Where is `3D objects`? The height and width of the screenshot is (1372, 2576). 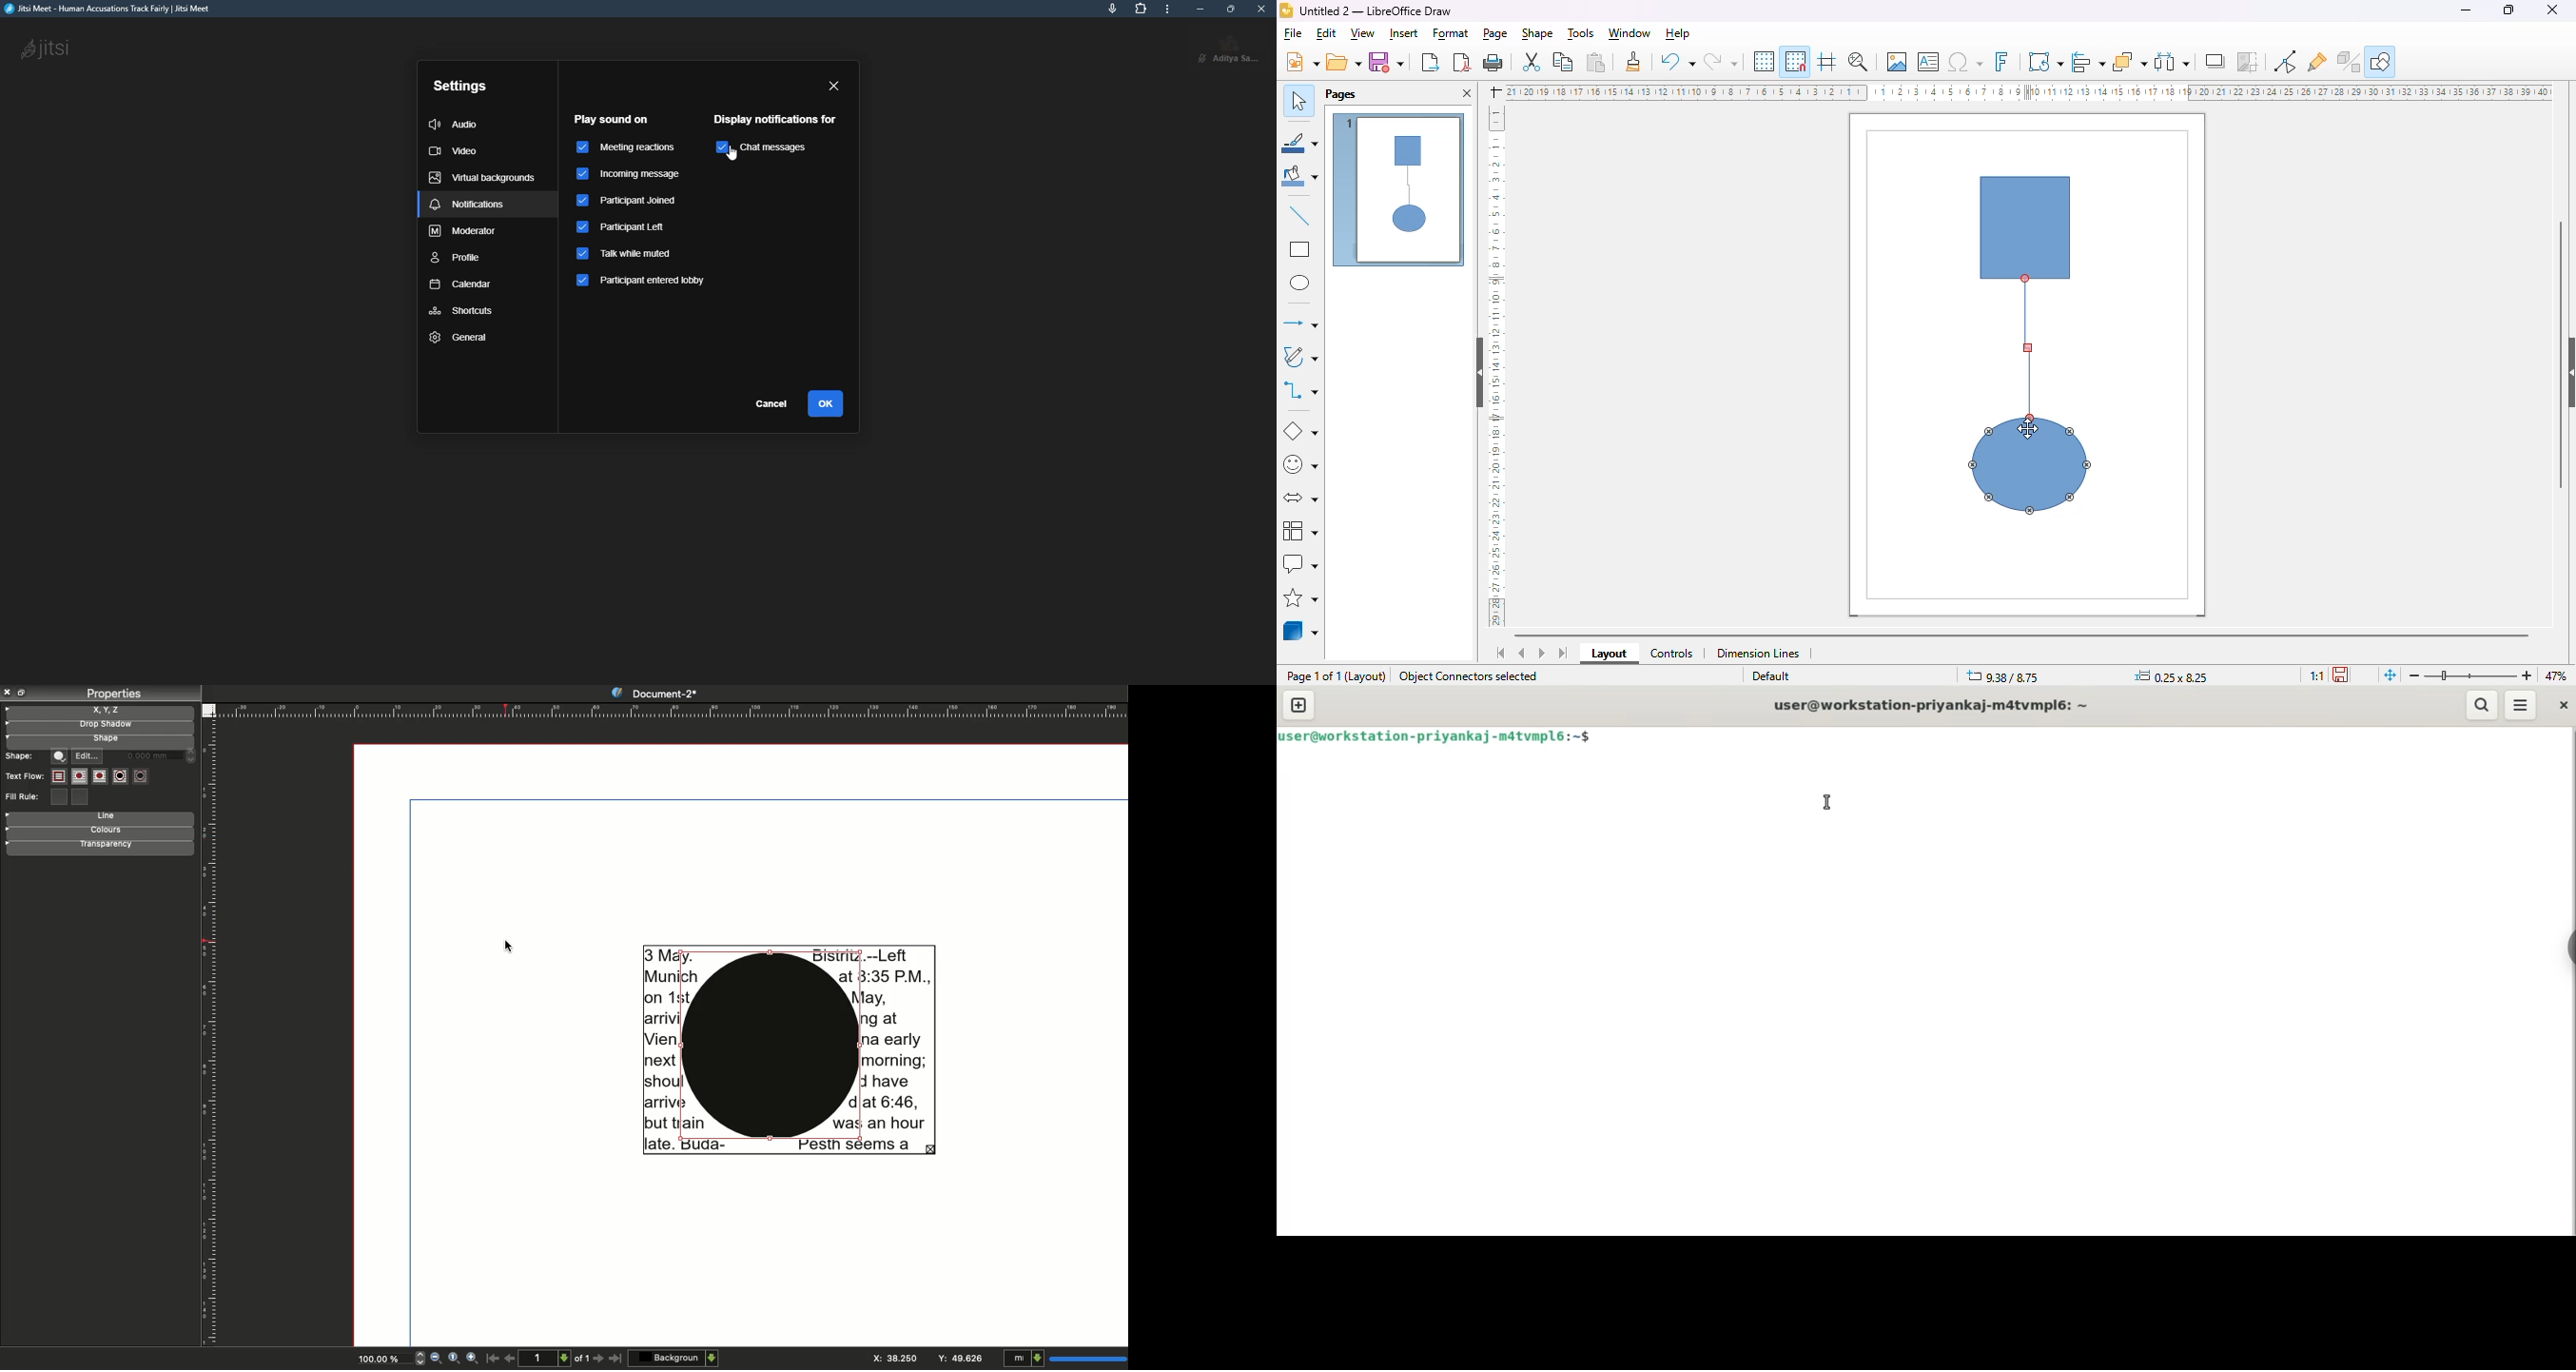
3D objects is located at coordinates (1301, 630).